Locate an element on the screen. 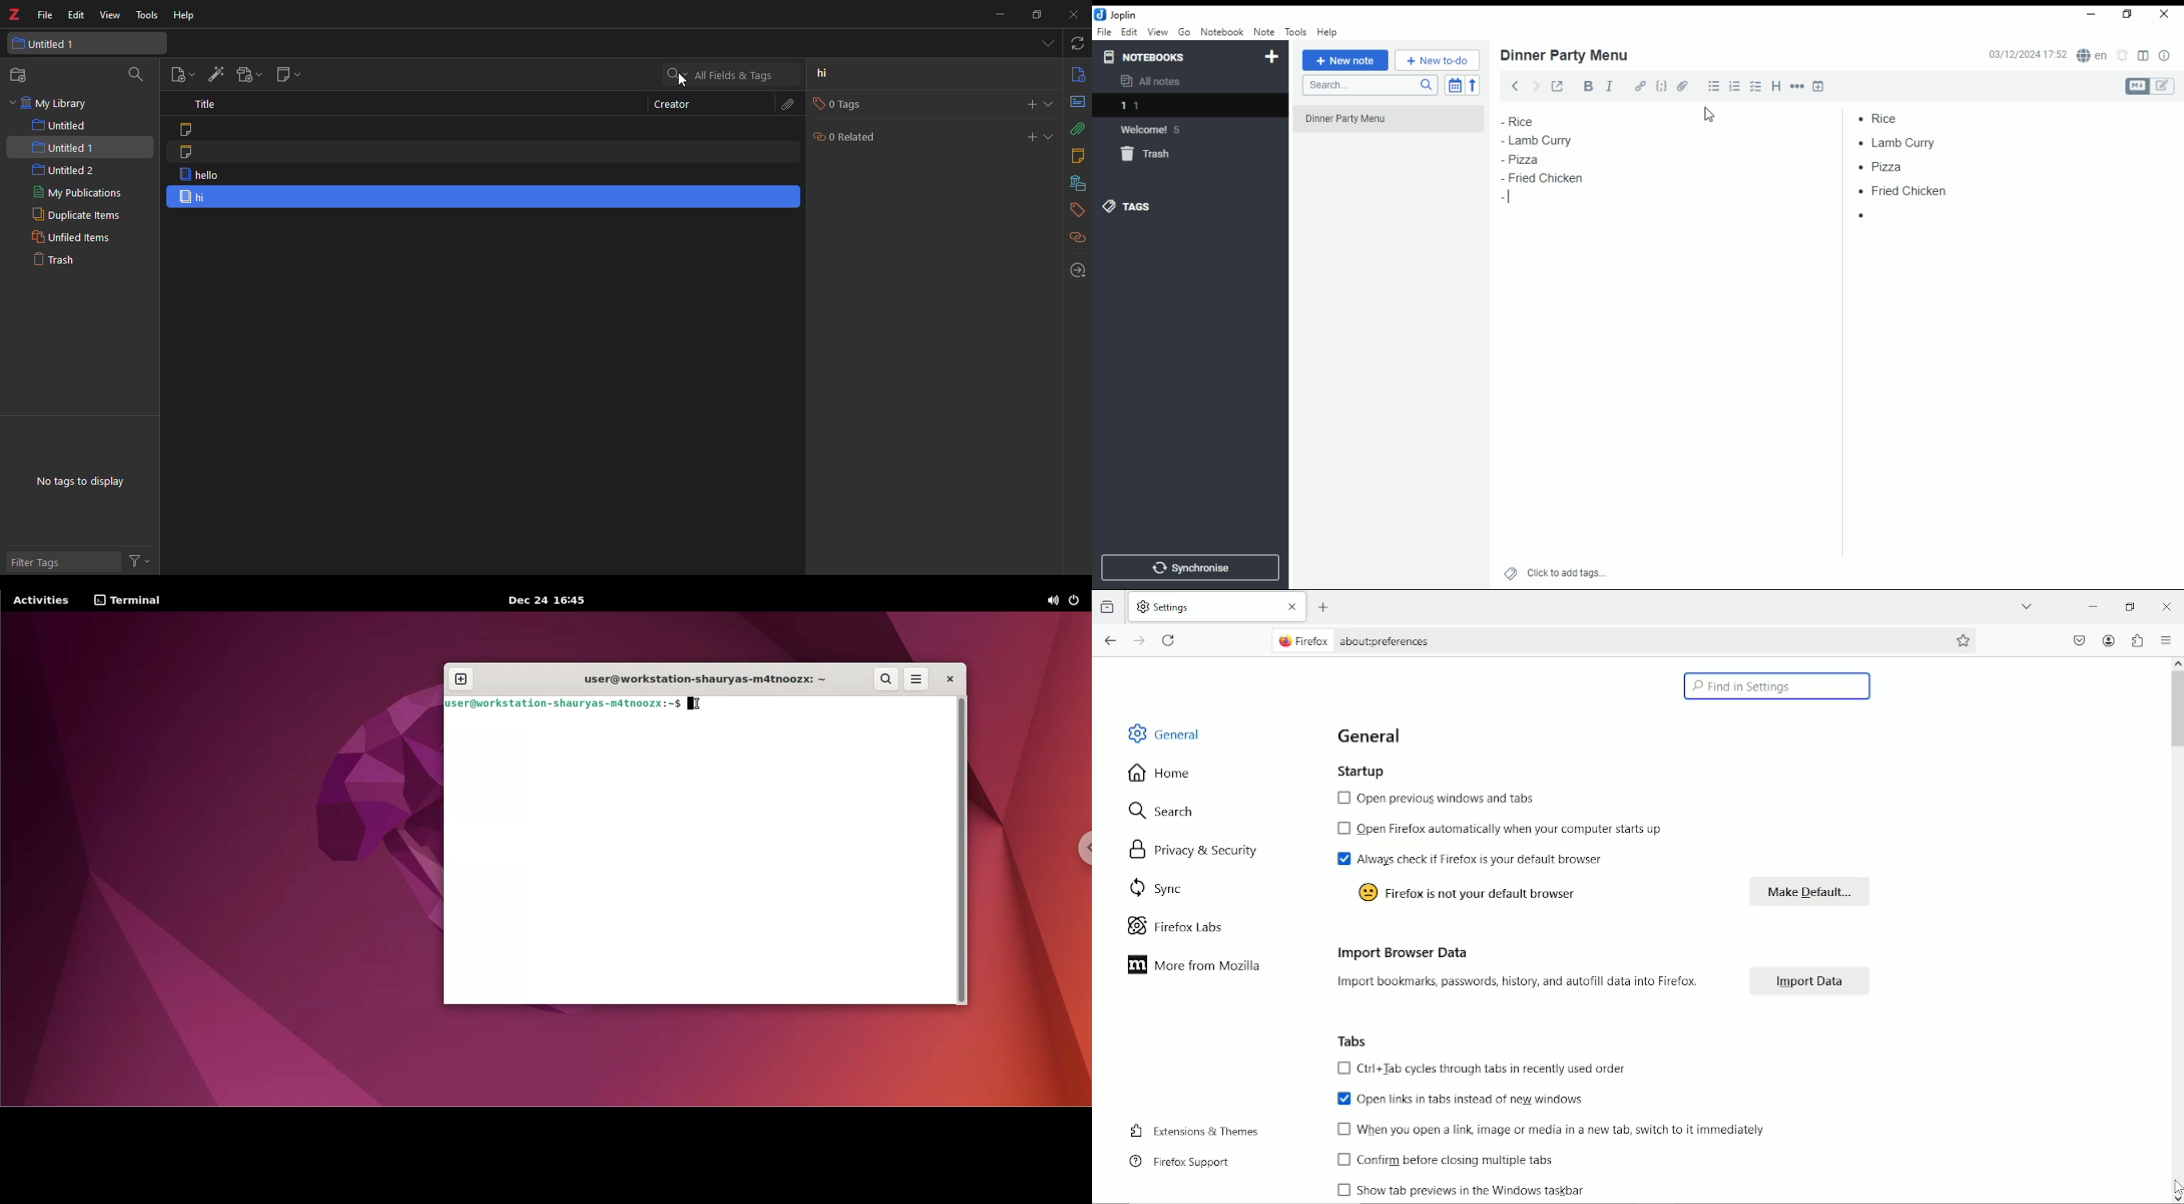 The width and height of the screenshot is (2184, 1204). library is located at coordinates (1077, 183).